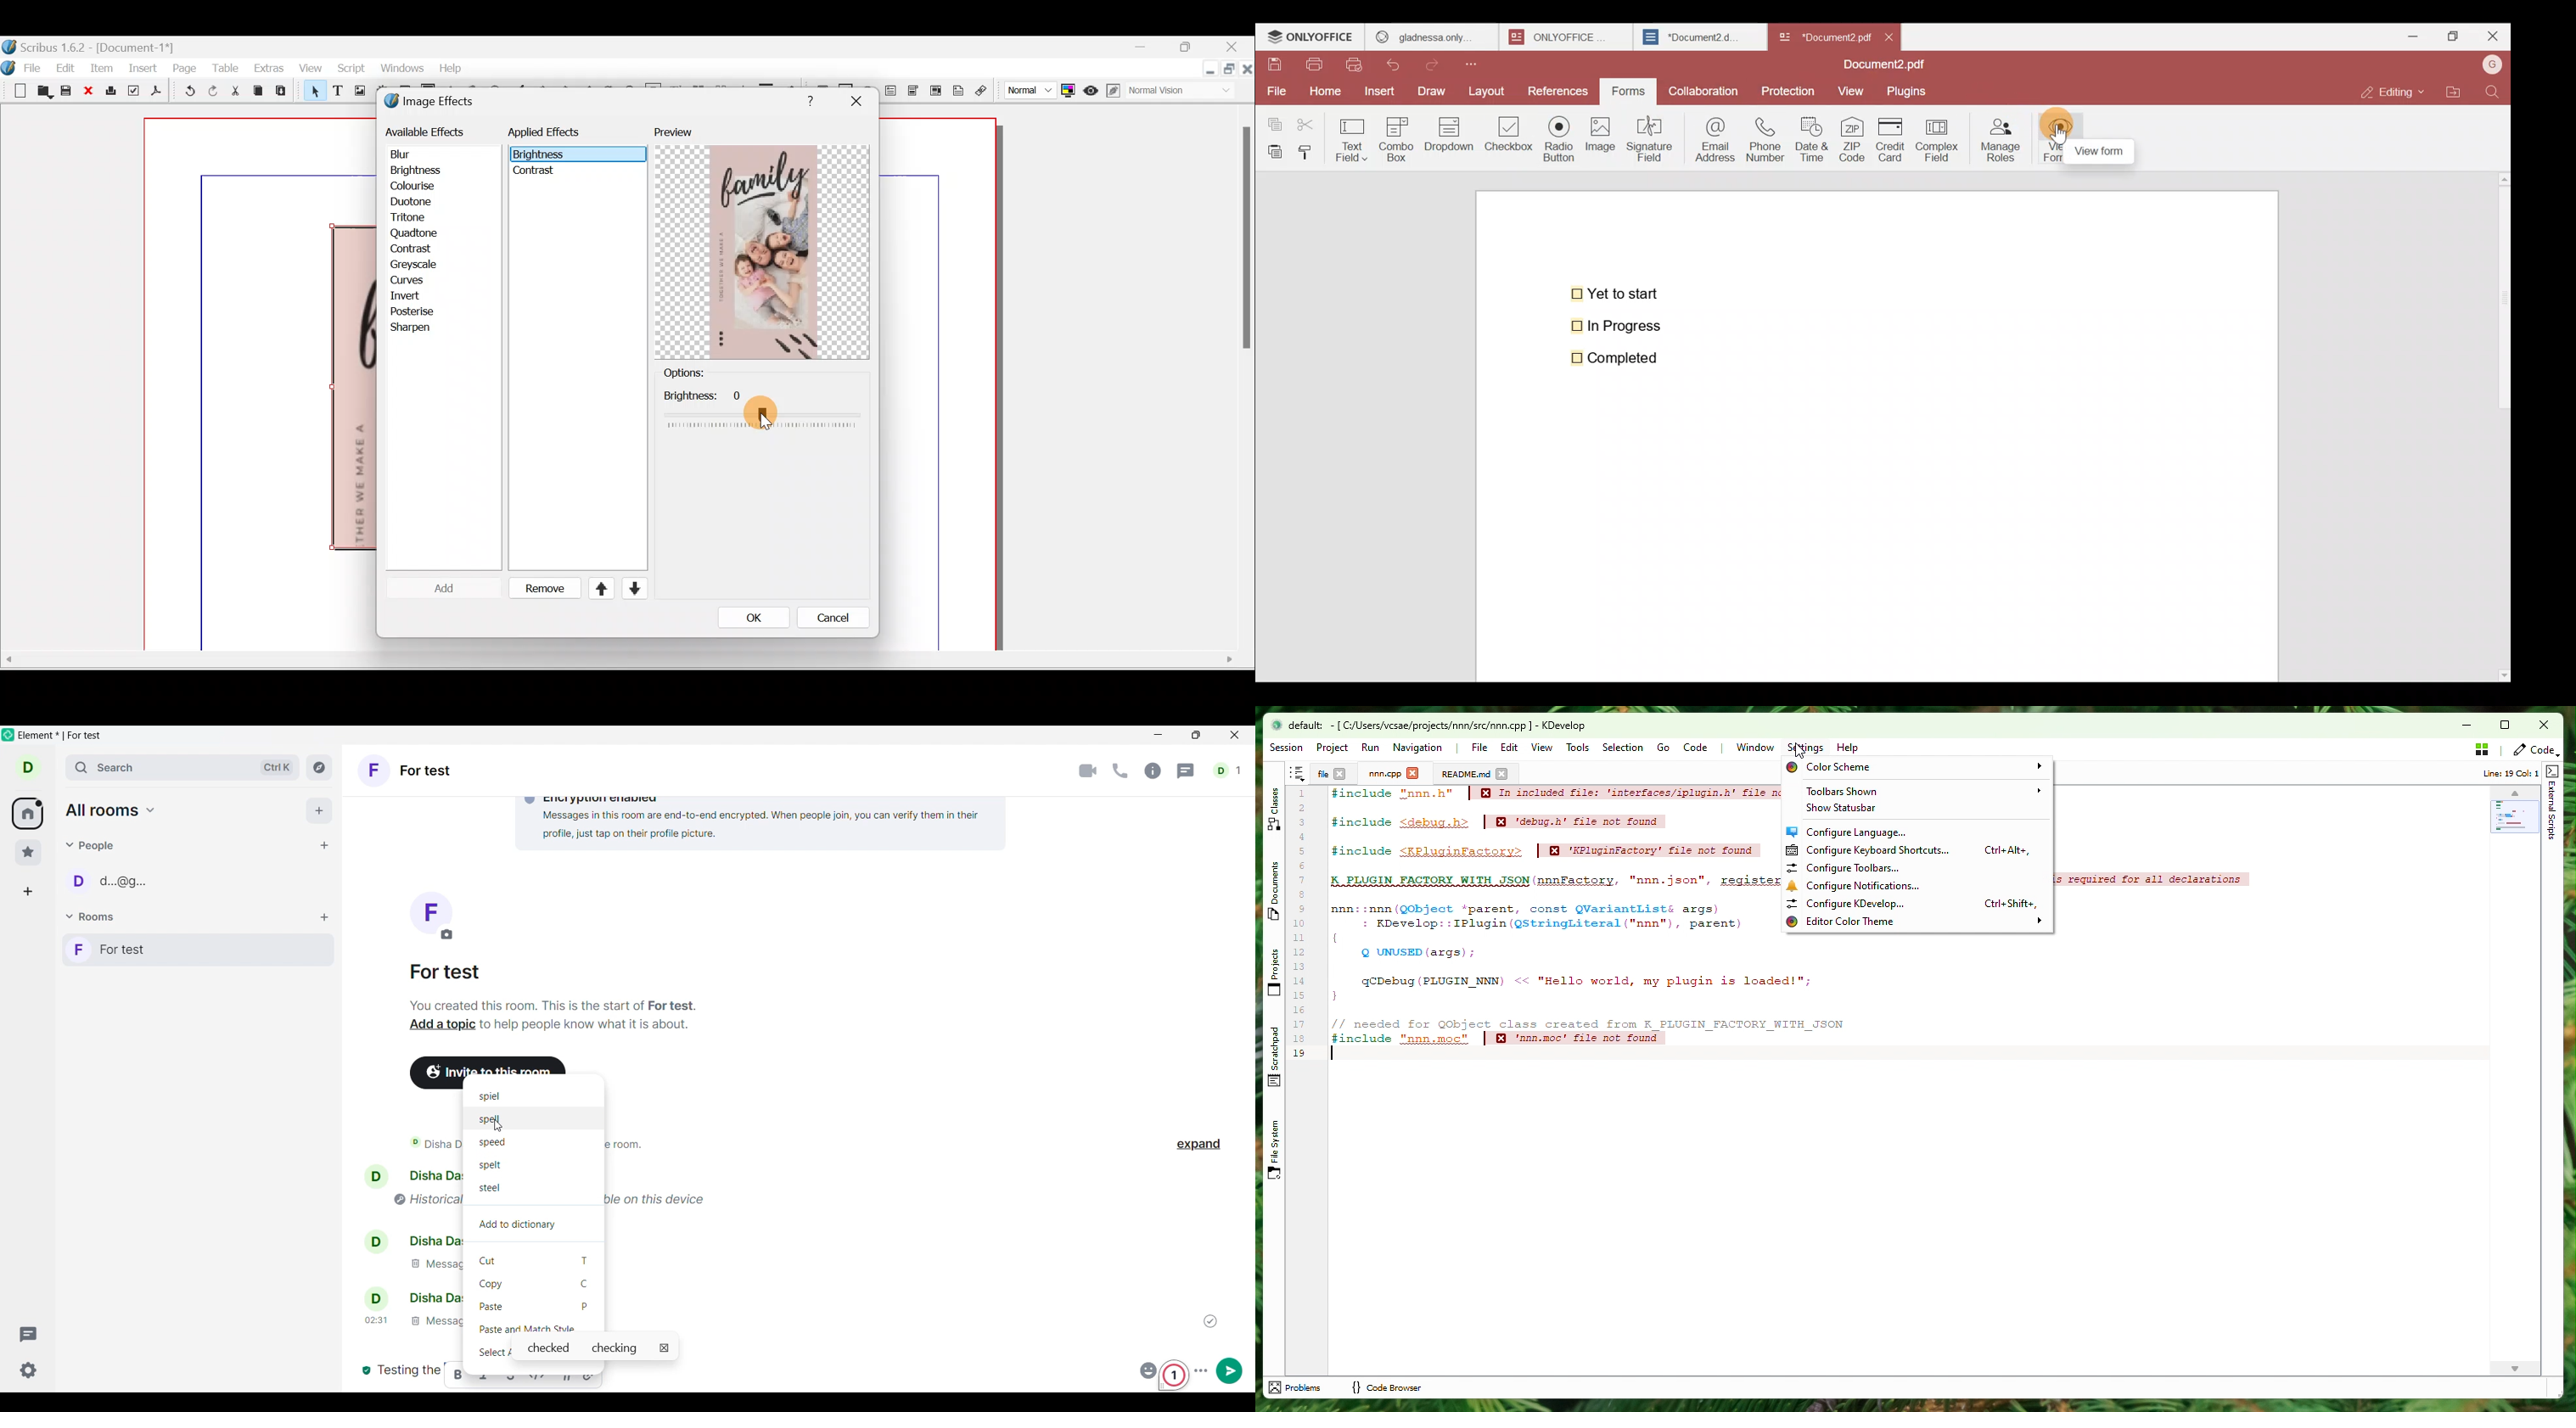 The image size is (2576, 1428). What do you see at coordinates (414, 234) in the screenshot?
I see `Quatone` at bounding box center [414, 234].